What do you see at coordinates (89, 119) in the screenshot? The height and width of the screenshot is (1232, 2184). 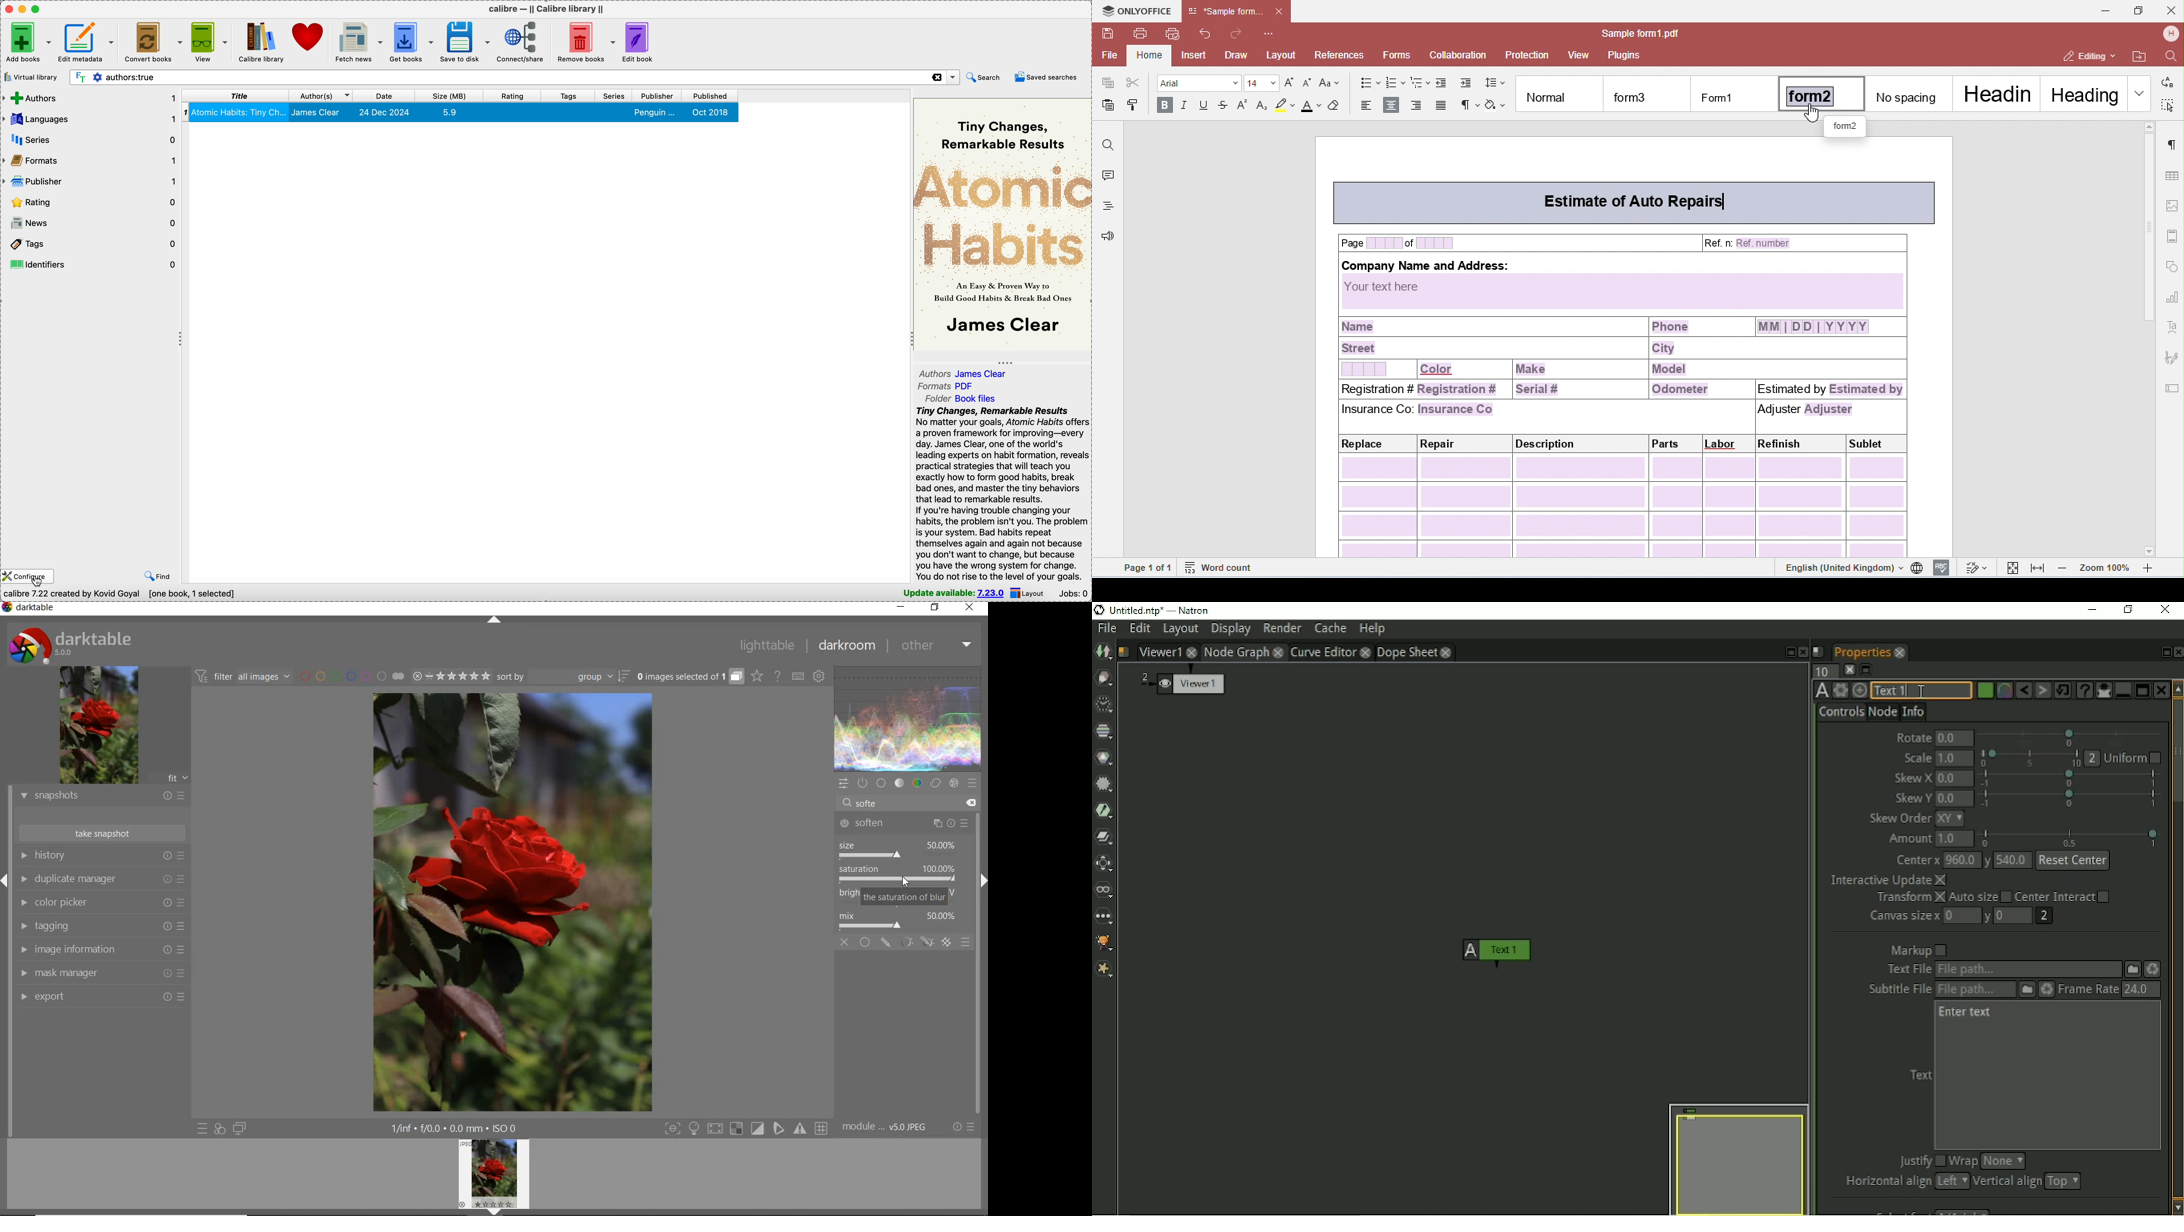 I see `languages` at bounding box center [89, 119].